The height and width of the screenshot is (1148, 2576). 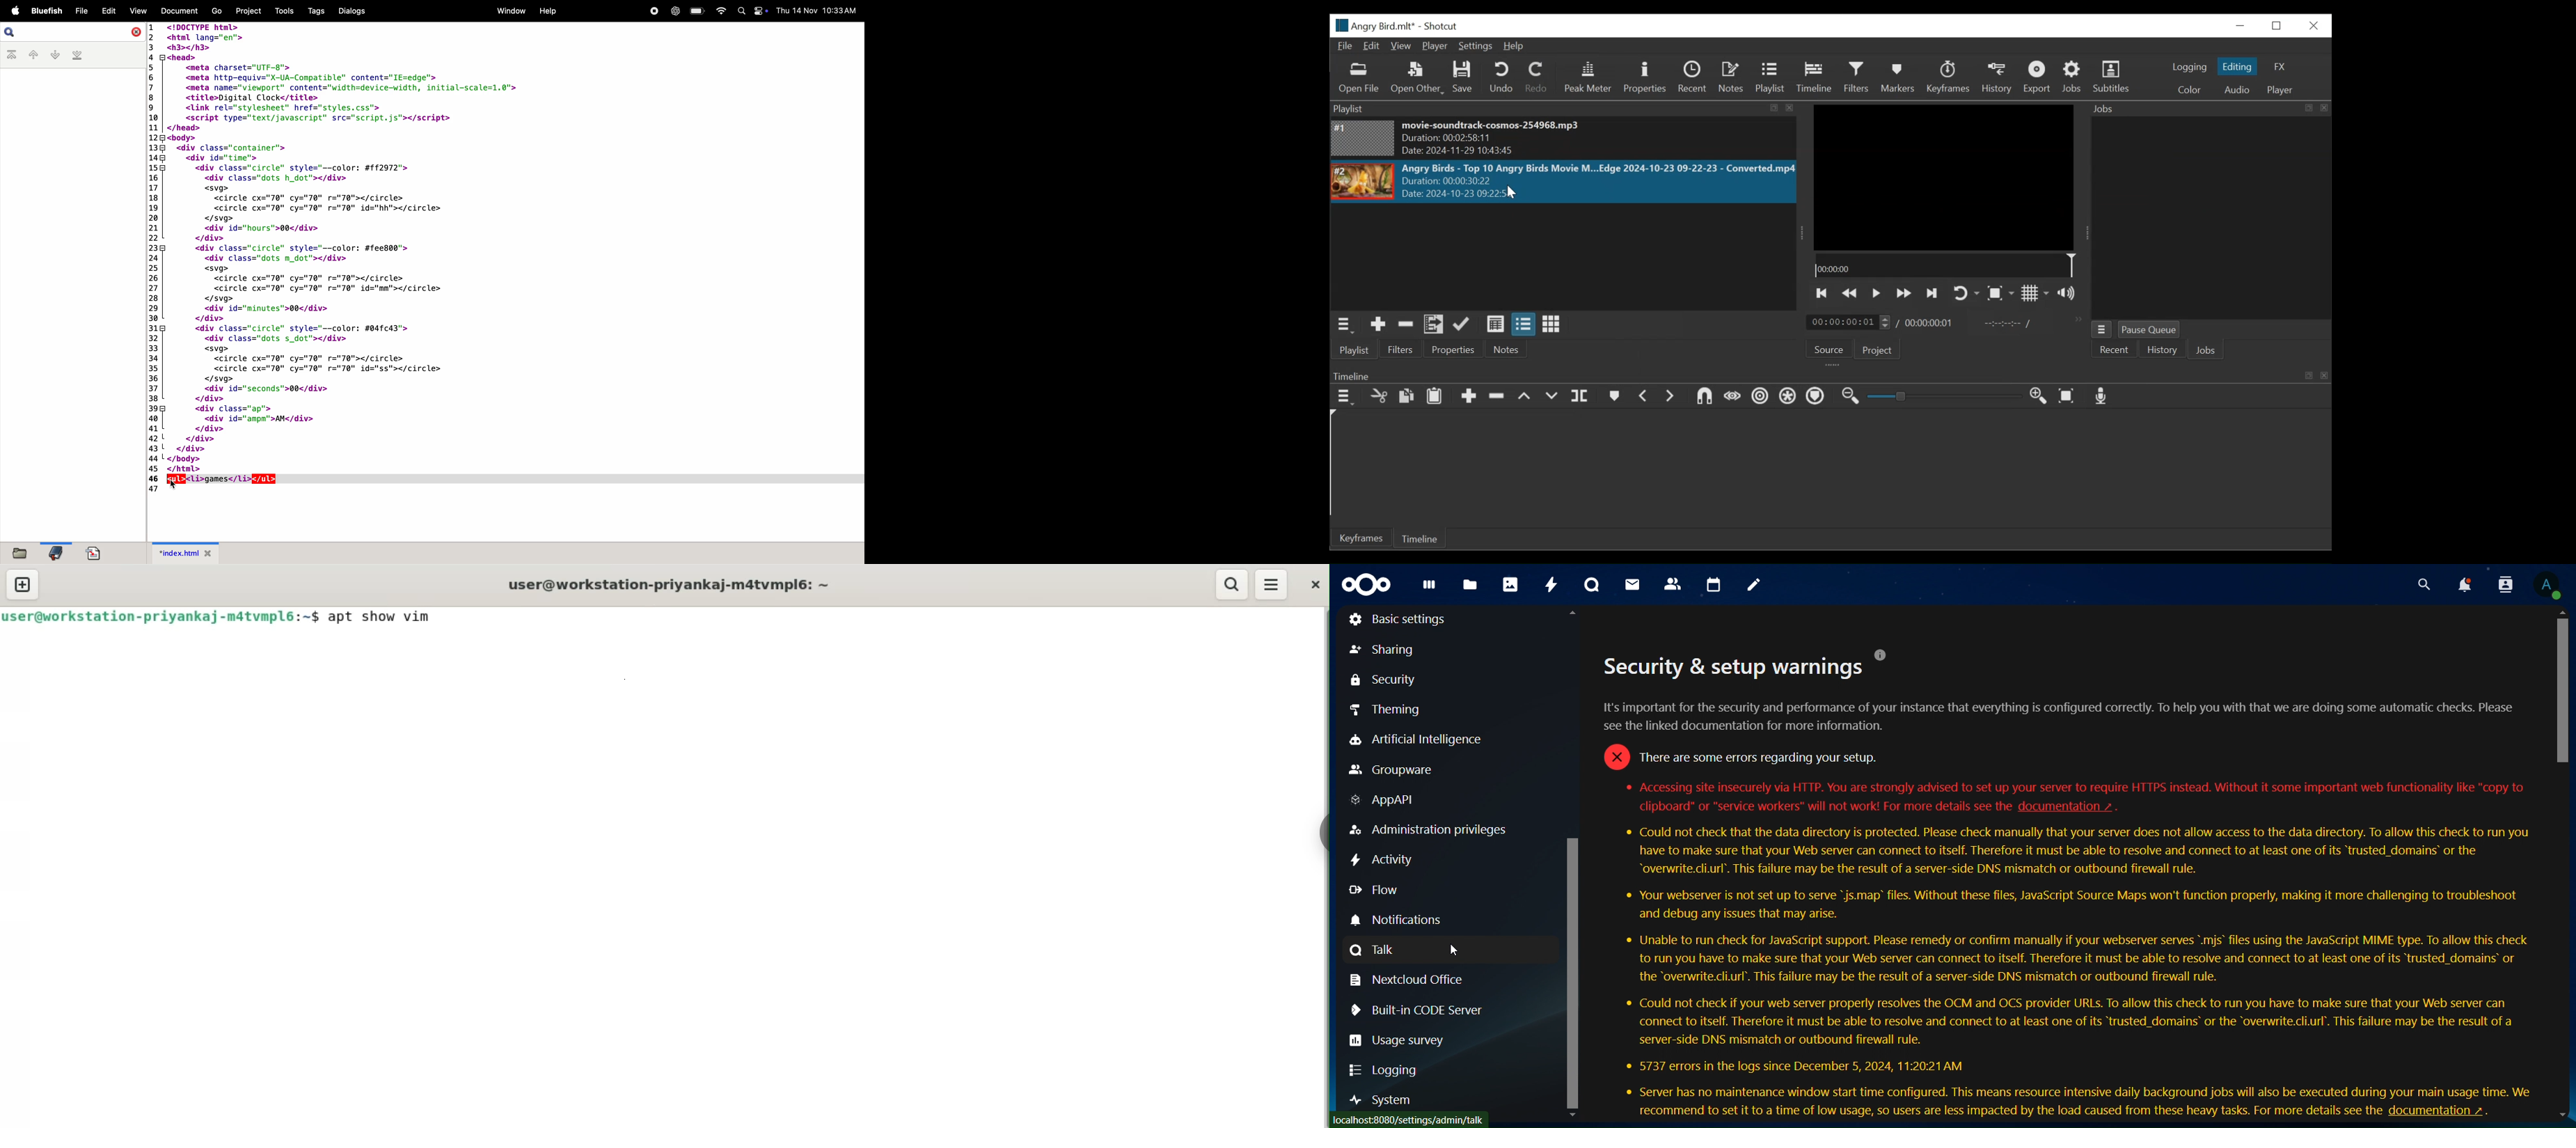 I want to click on Undo, so click(x=1502, y=77).